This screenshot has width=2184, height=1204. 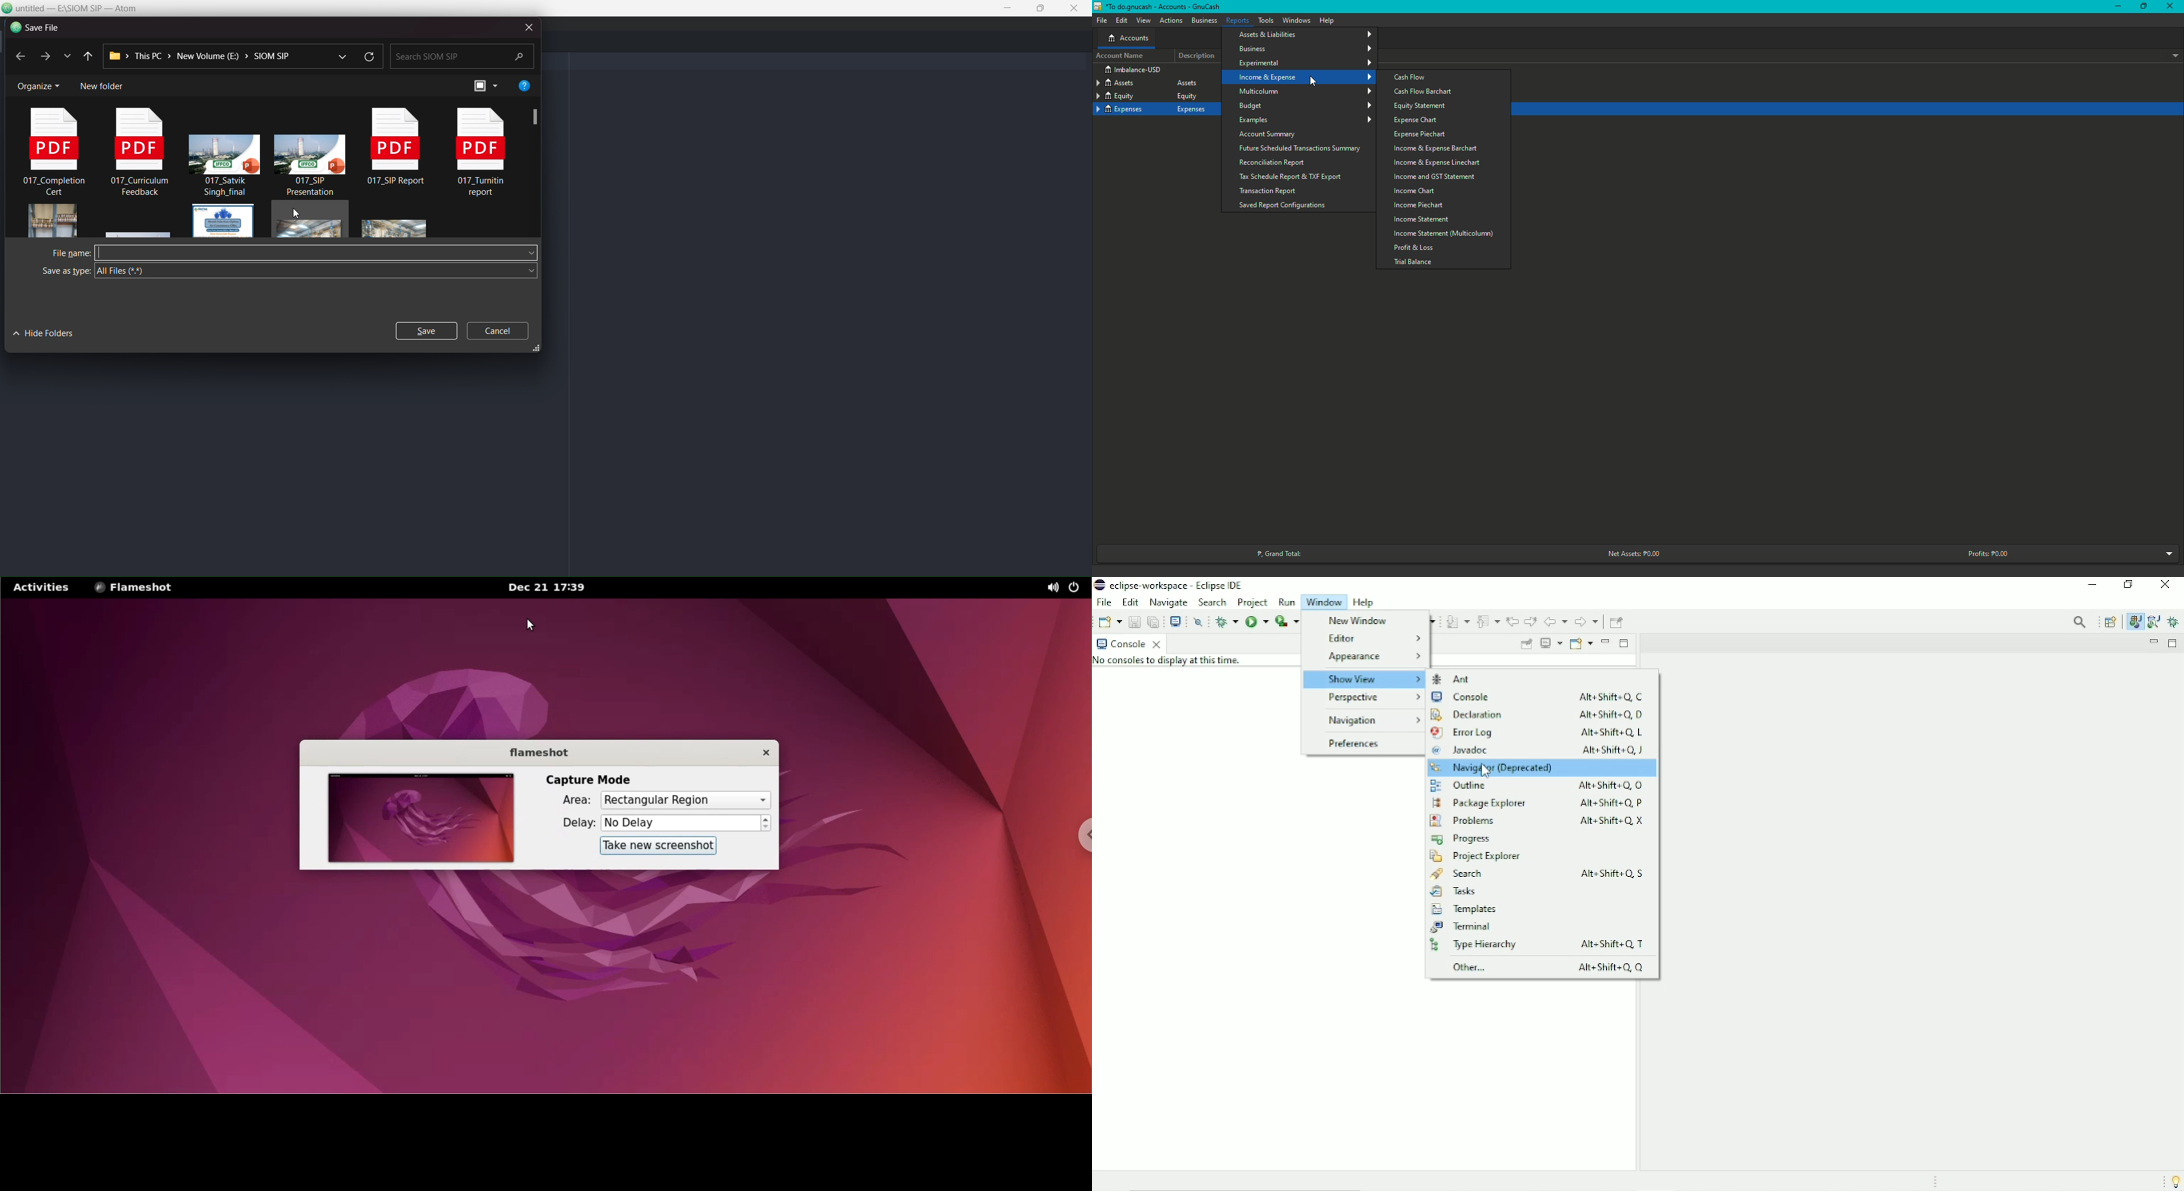 What do you see at coordinates (1274, 162) in the screenshot?
I see `Reconciliation Report` at bounding box center [1274, 162].